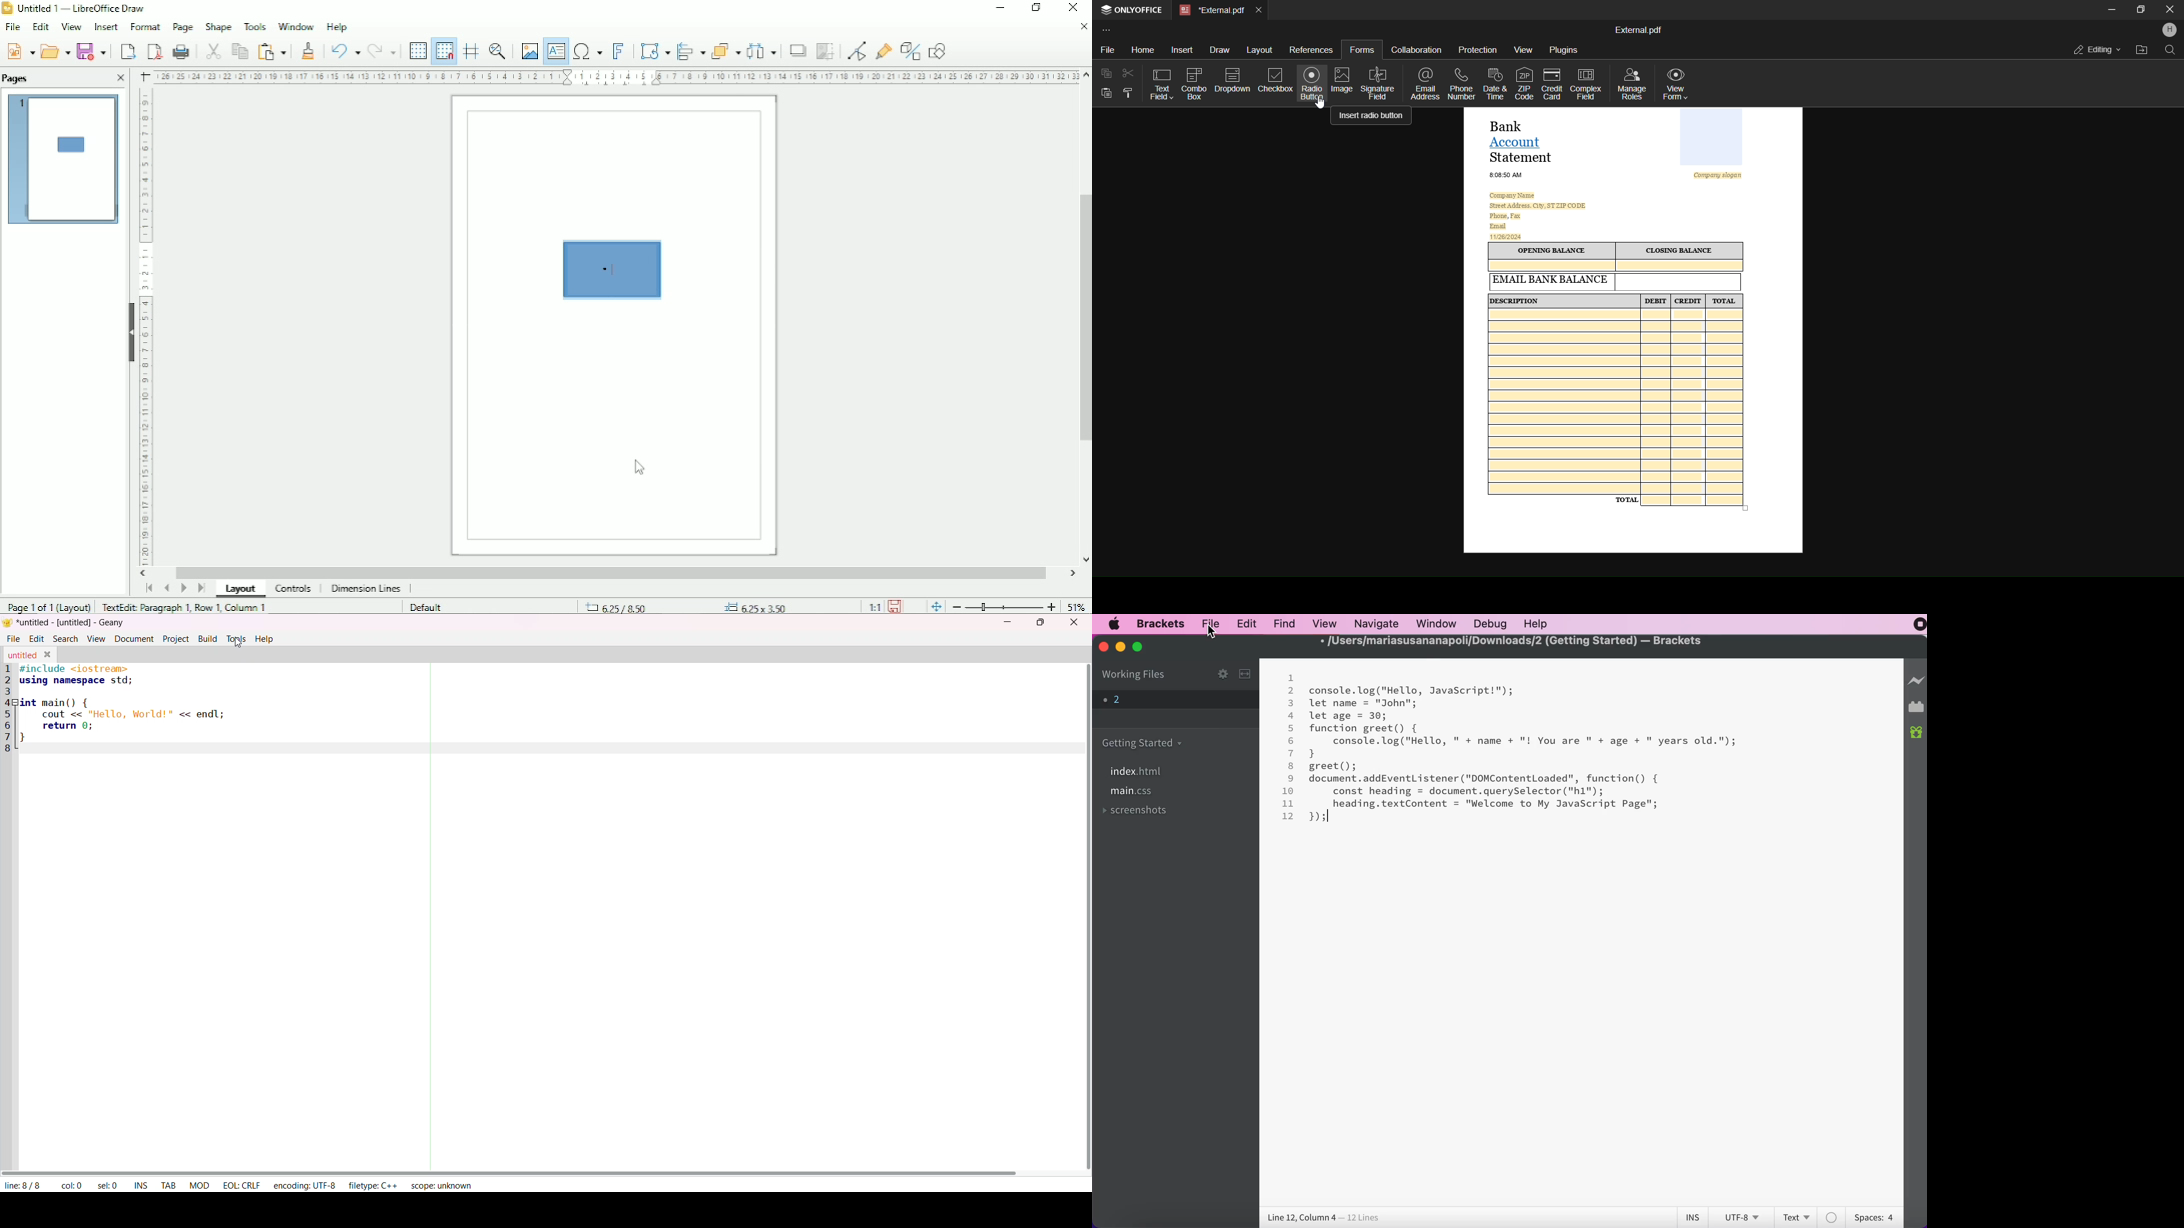 The height and width of the screenshot is (1232, 2184). What do you see at coordinates (1120, 647) in the screenshot?
I see `minimize` at bounding box center [1120, 647].